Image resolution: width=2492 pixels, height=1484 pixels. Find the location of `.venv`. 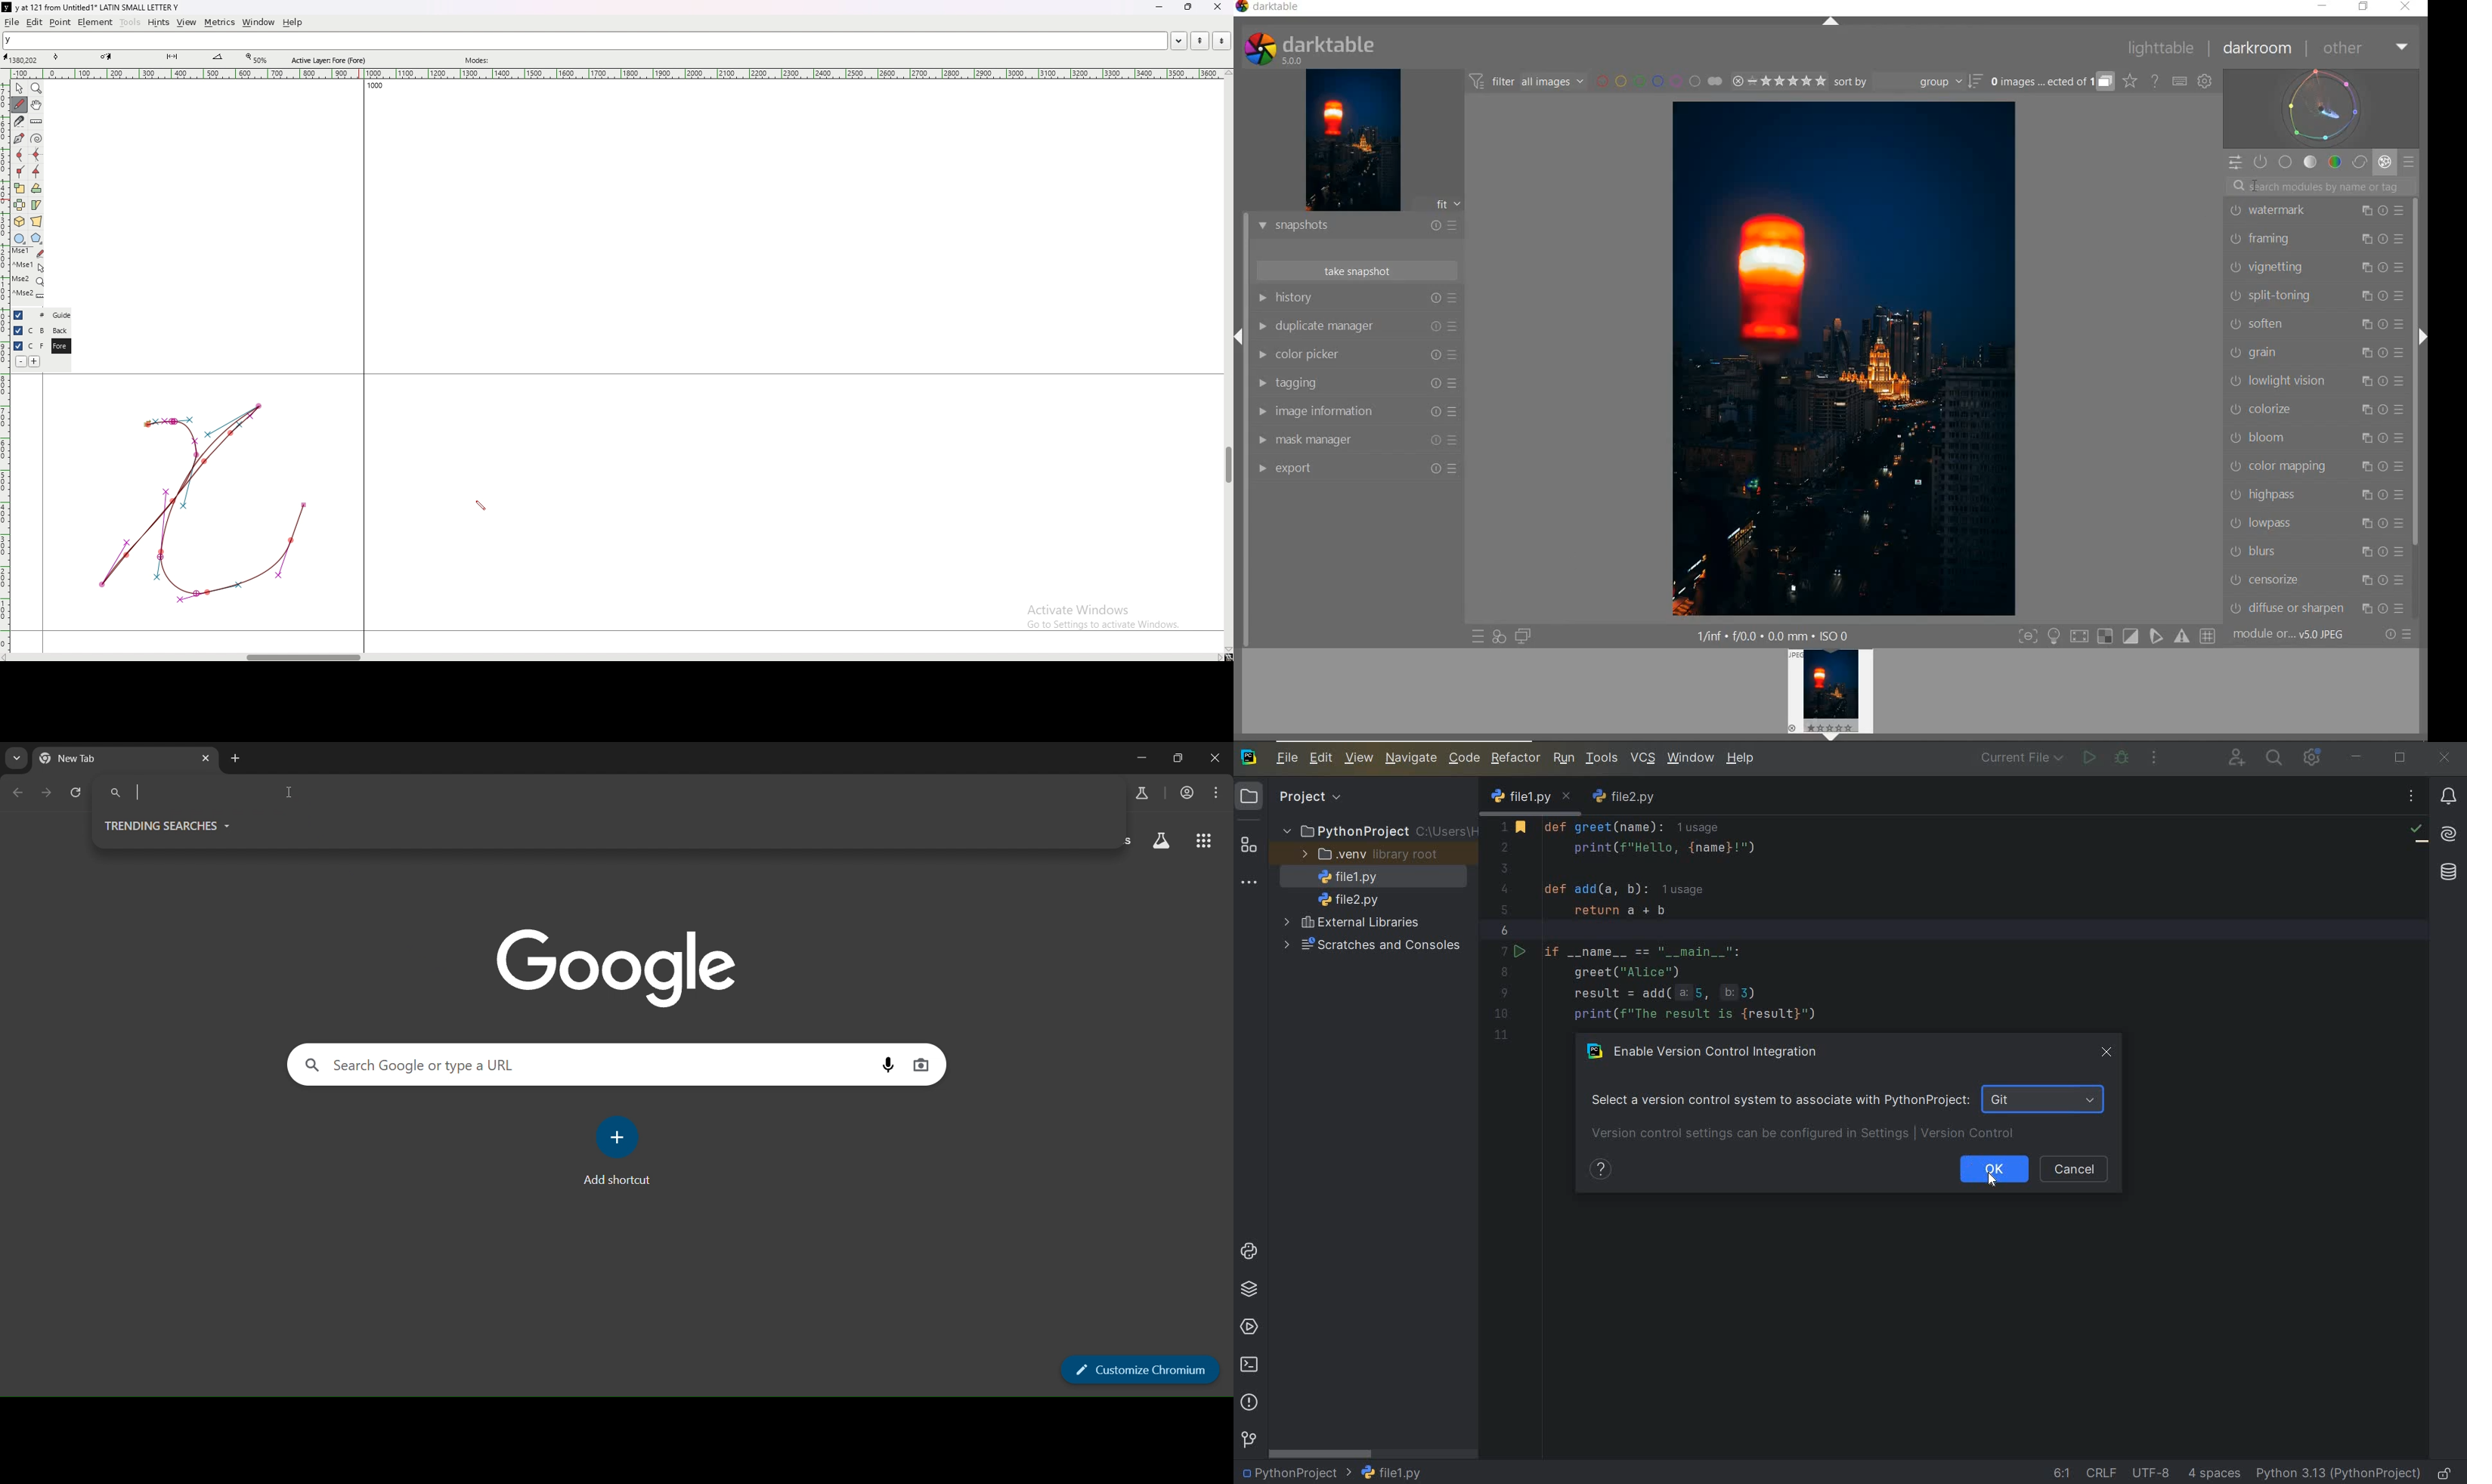

.venv is located at coordinates (1367, 855).